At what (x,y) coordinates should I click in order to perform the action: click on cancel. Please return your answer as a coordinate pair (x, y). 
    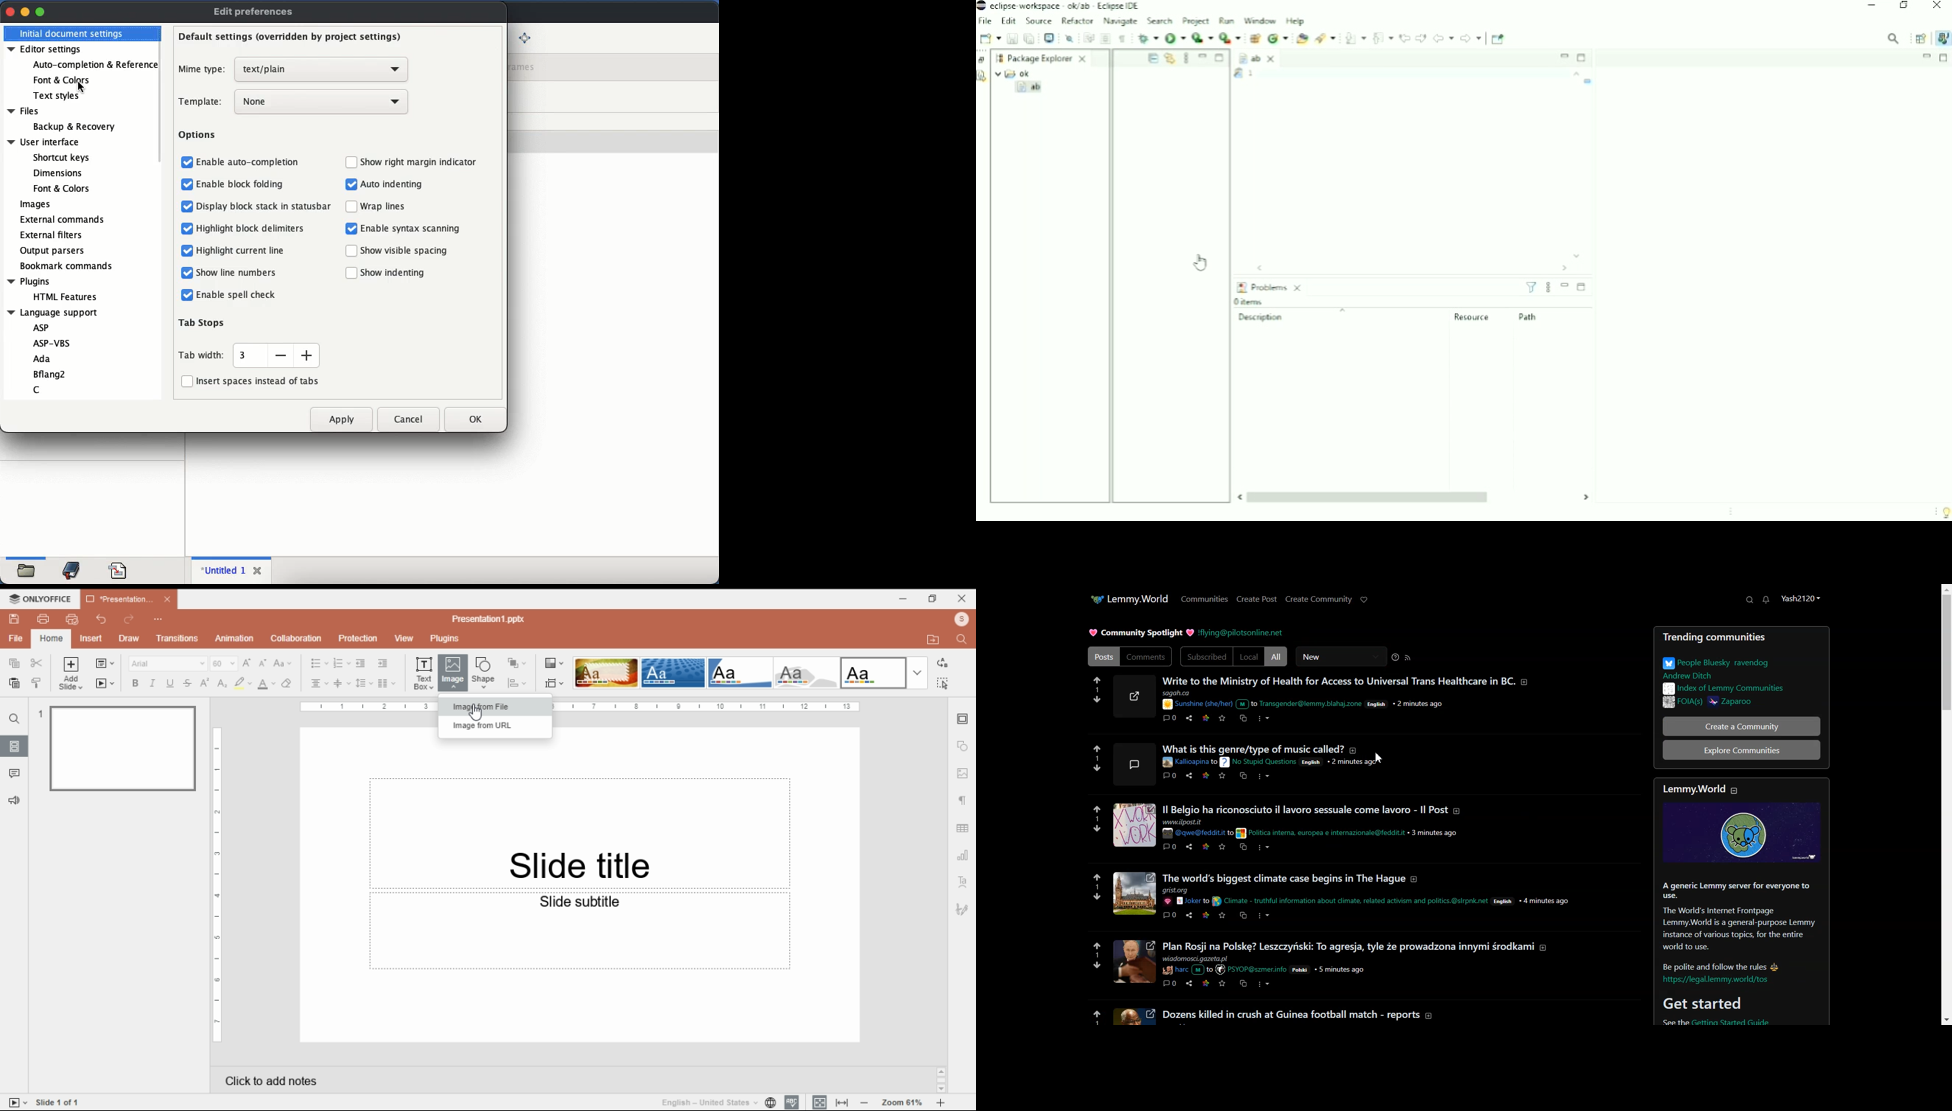
    Looking at the image, I should click on (409, 417).